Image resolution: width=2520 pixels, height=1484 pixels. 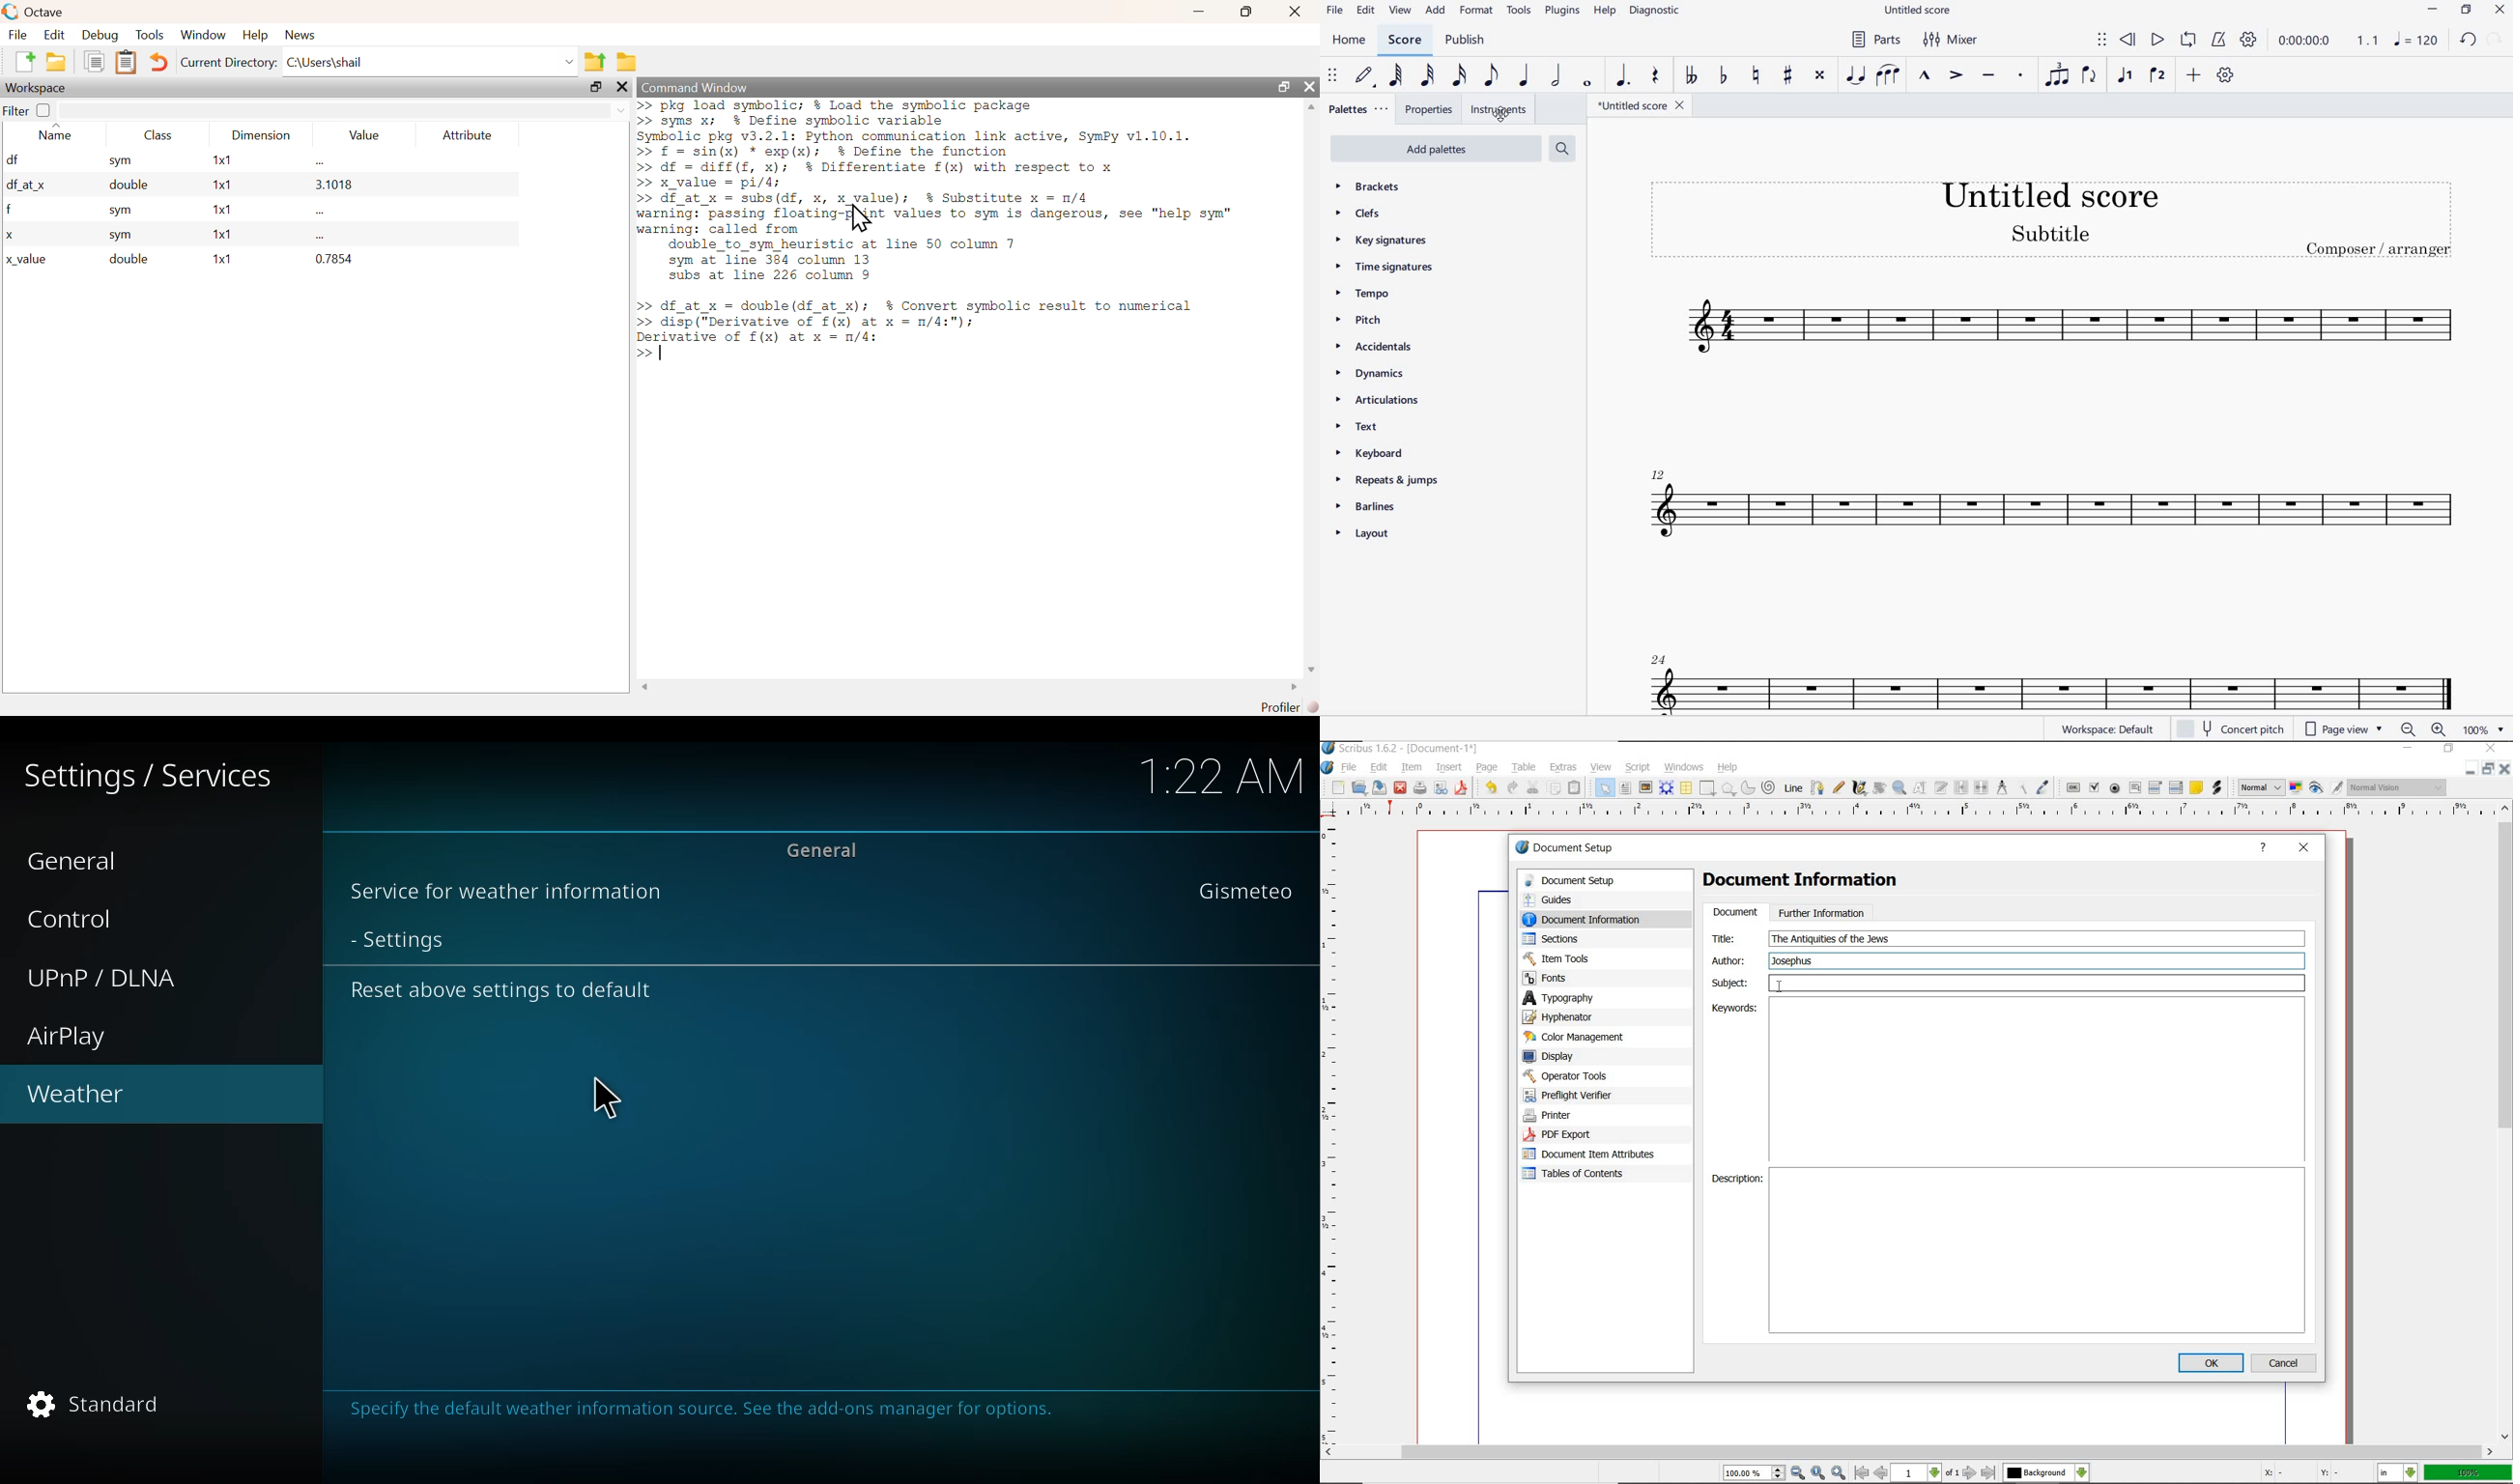 What do you see at coordinates (1838, 787) in the screenshot?
I see `freehand line` at bounding box center [1838, 787].